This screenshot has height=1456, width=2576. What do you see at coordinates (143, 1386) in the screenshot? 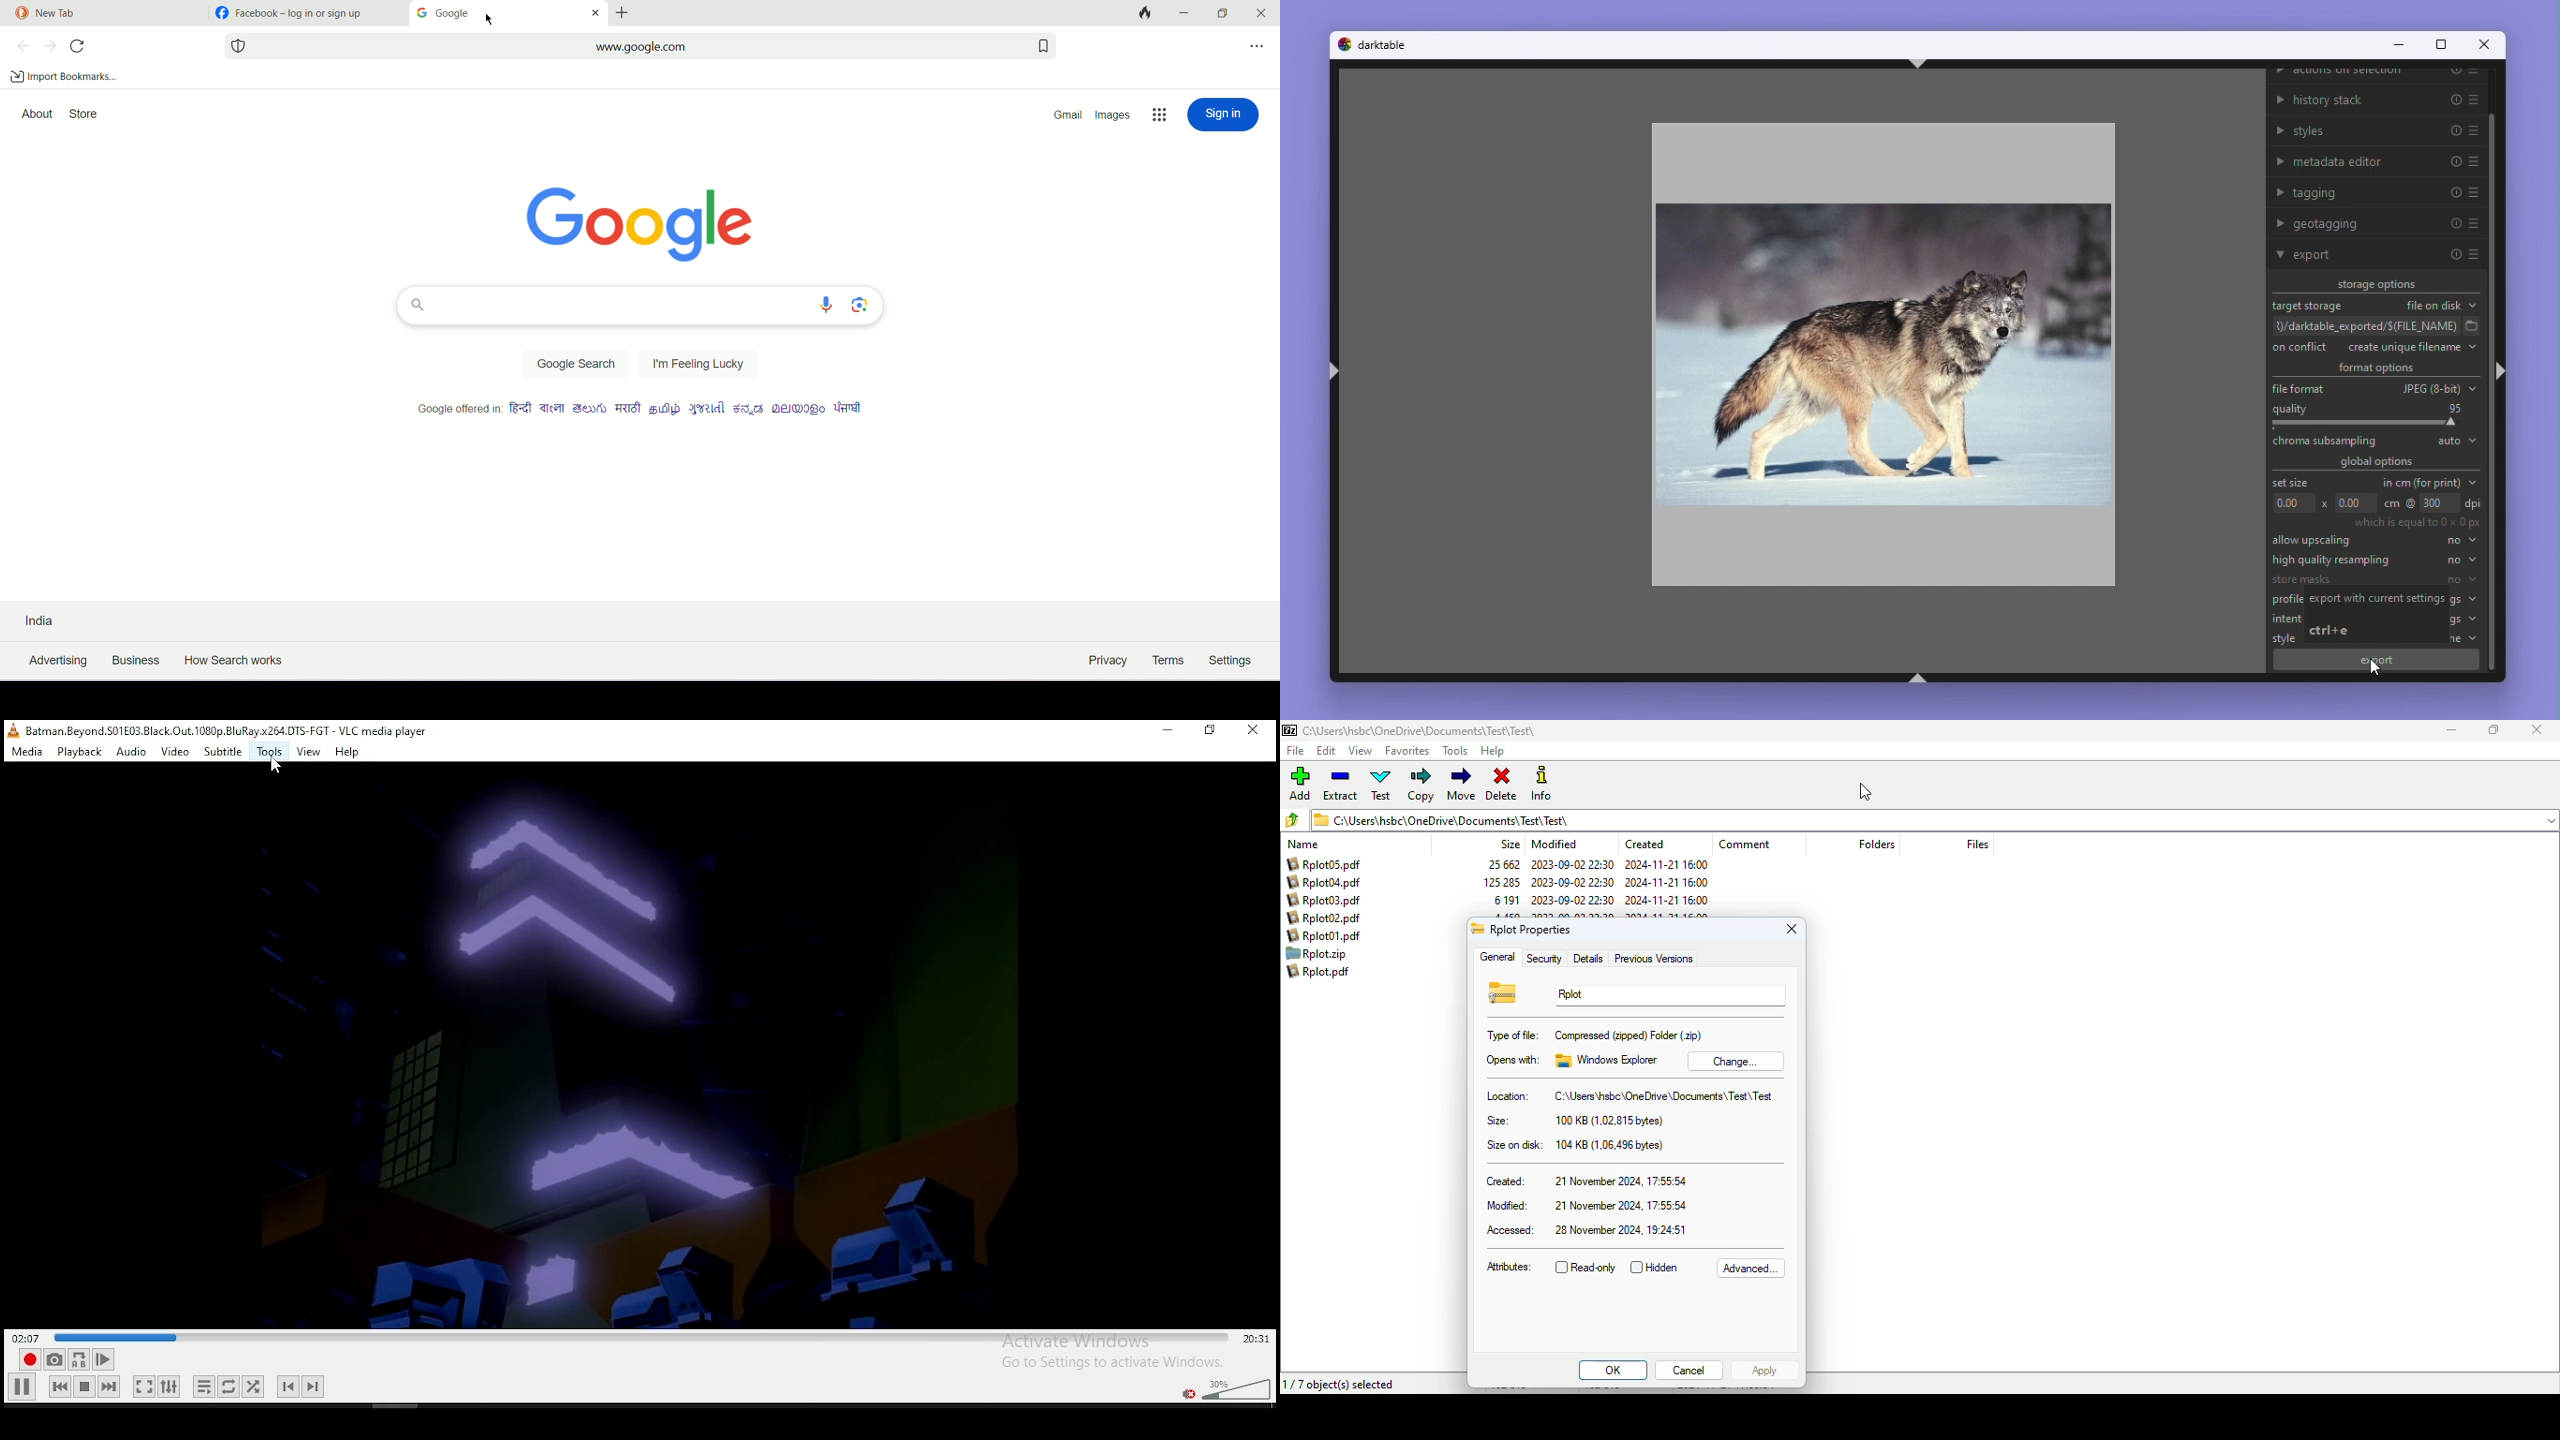
I see `toggle video in fullscreen` at bounding box center [143, 1386].